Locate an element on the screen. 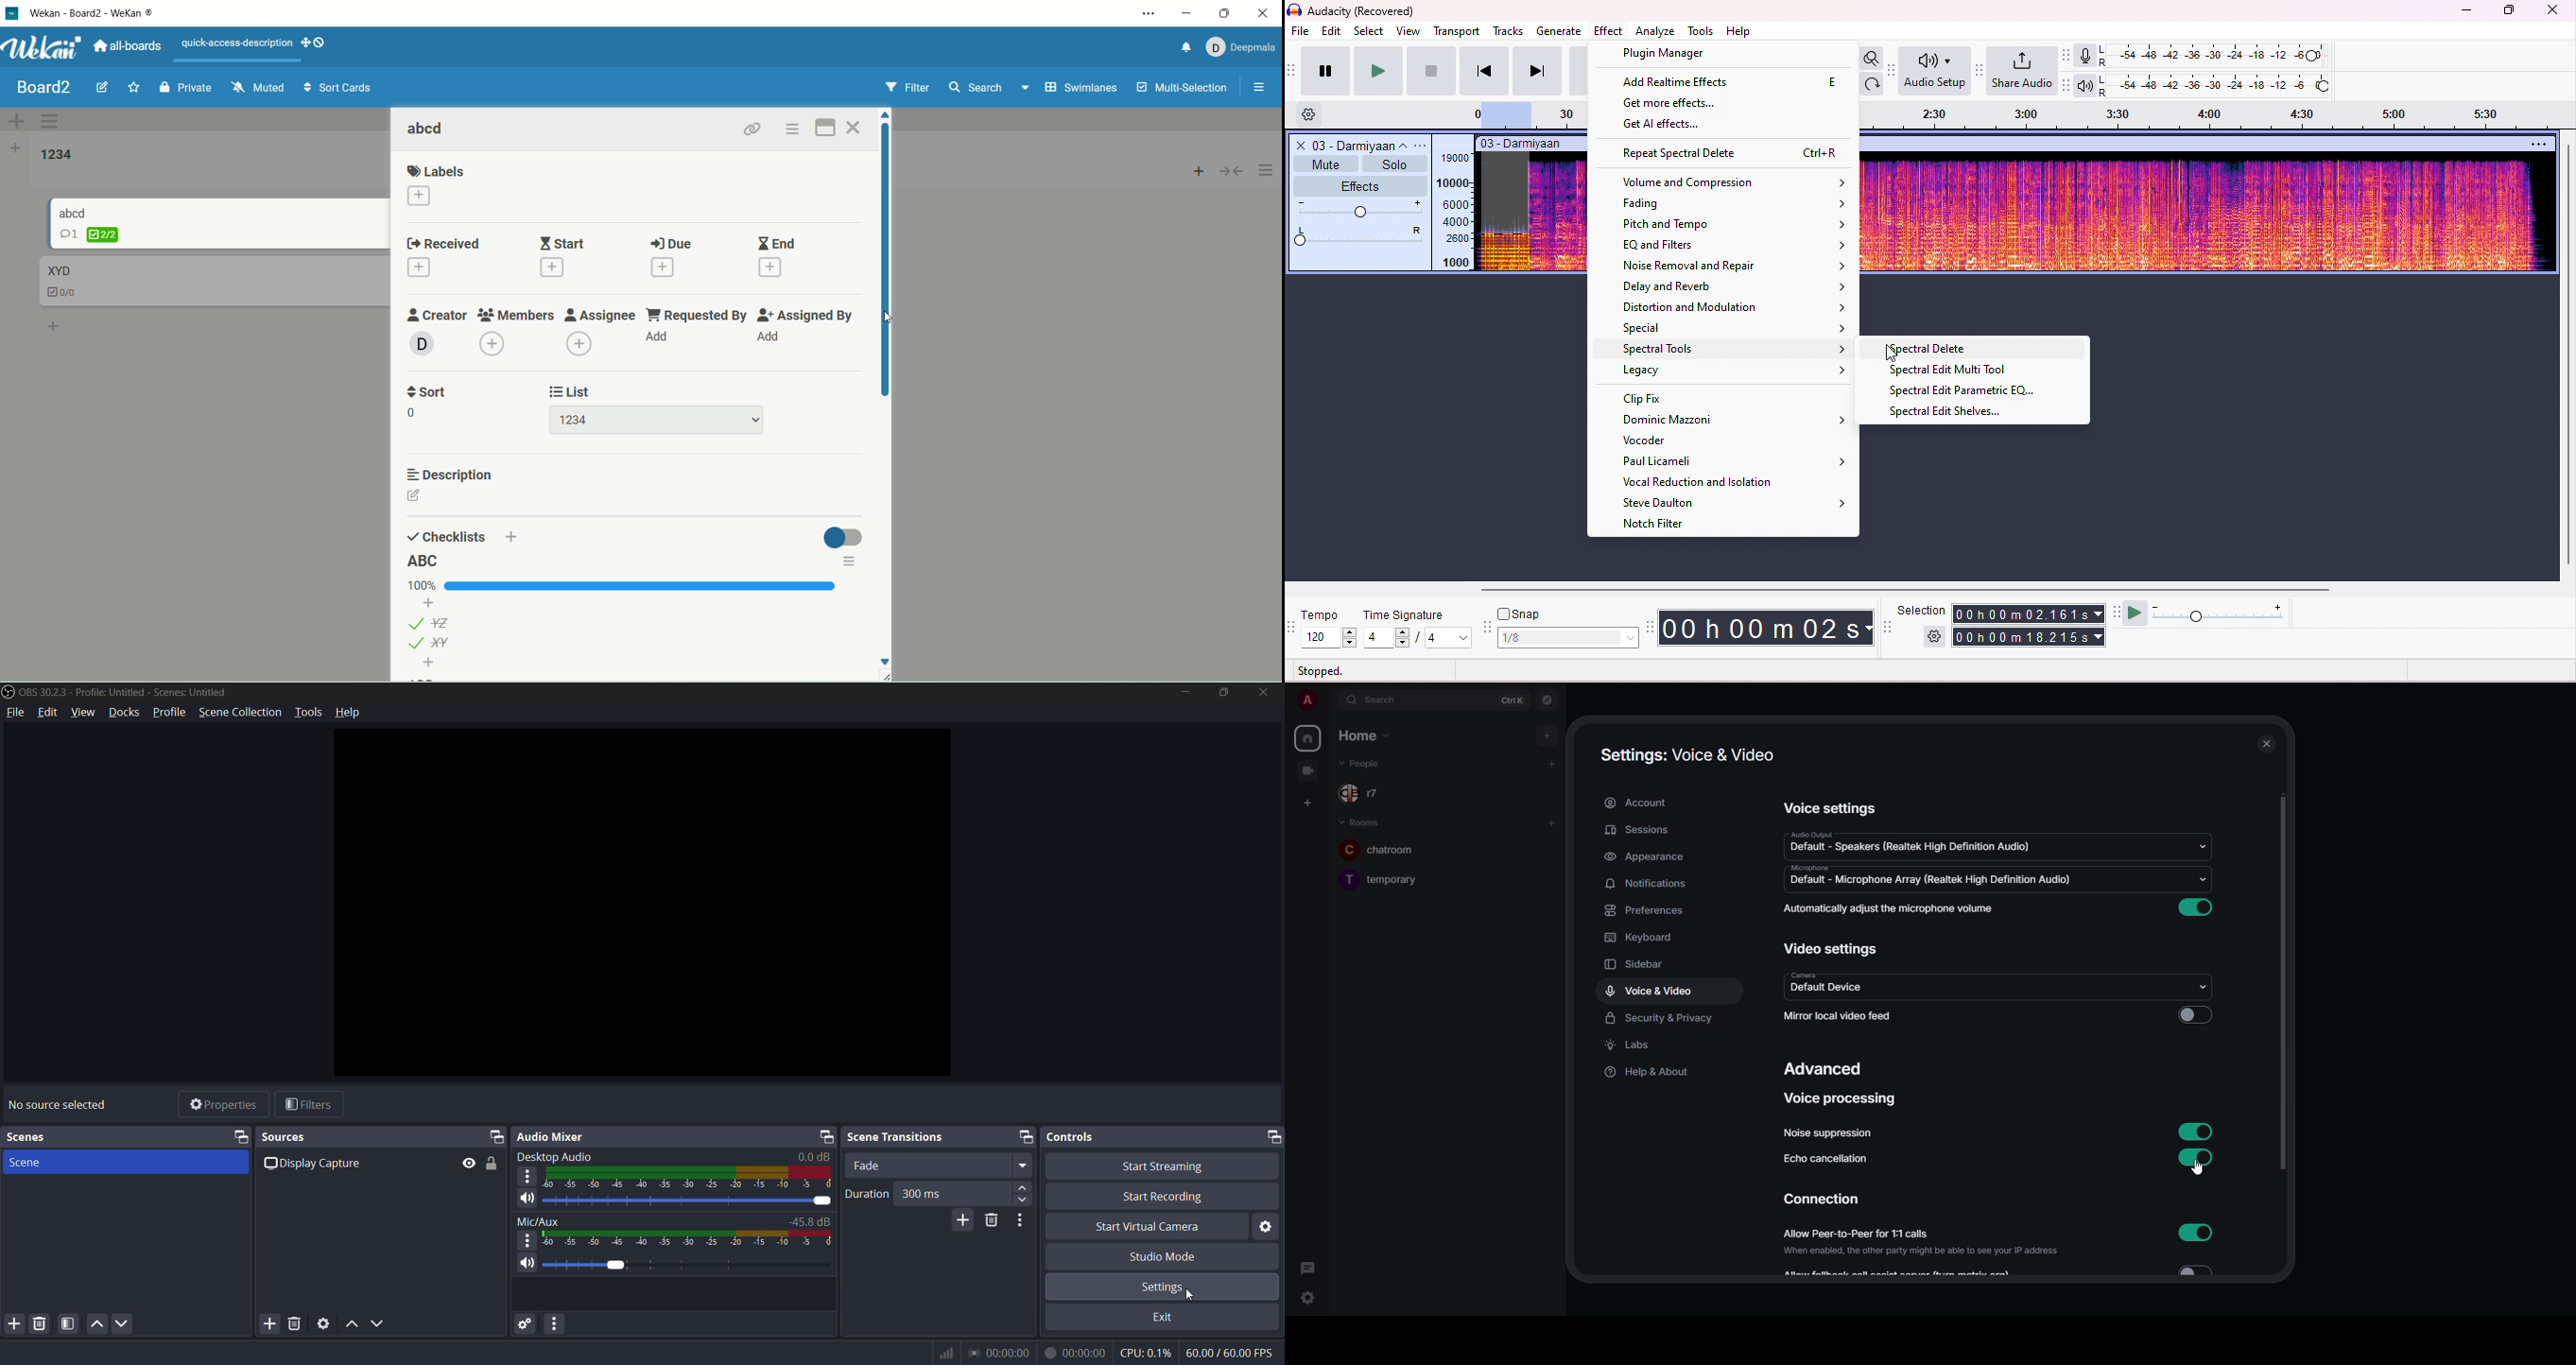  Down is located at coordinates (885, 662).